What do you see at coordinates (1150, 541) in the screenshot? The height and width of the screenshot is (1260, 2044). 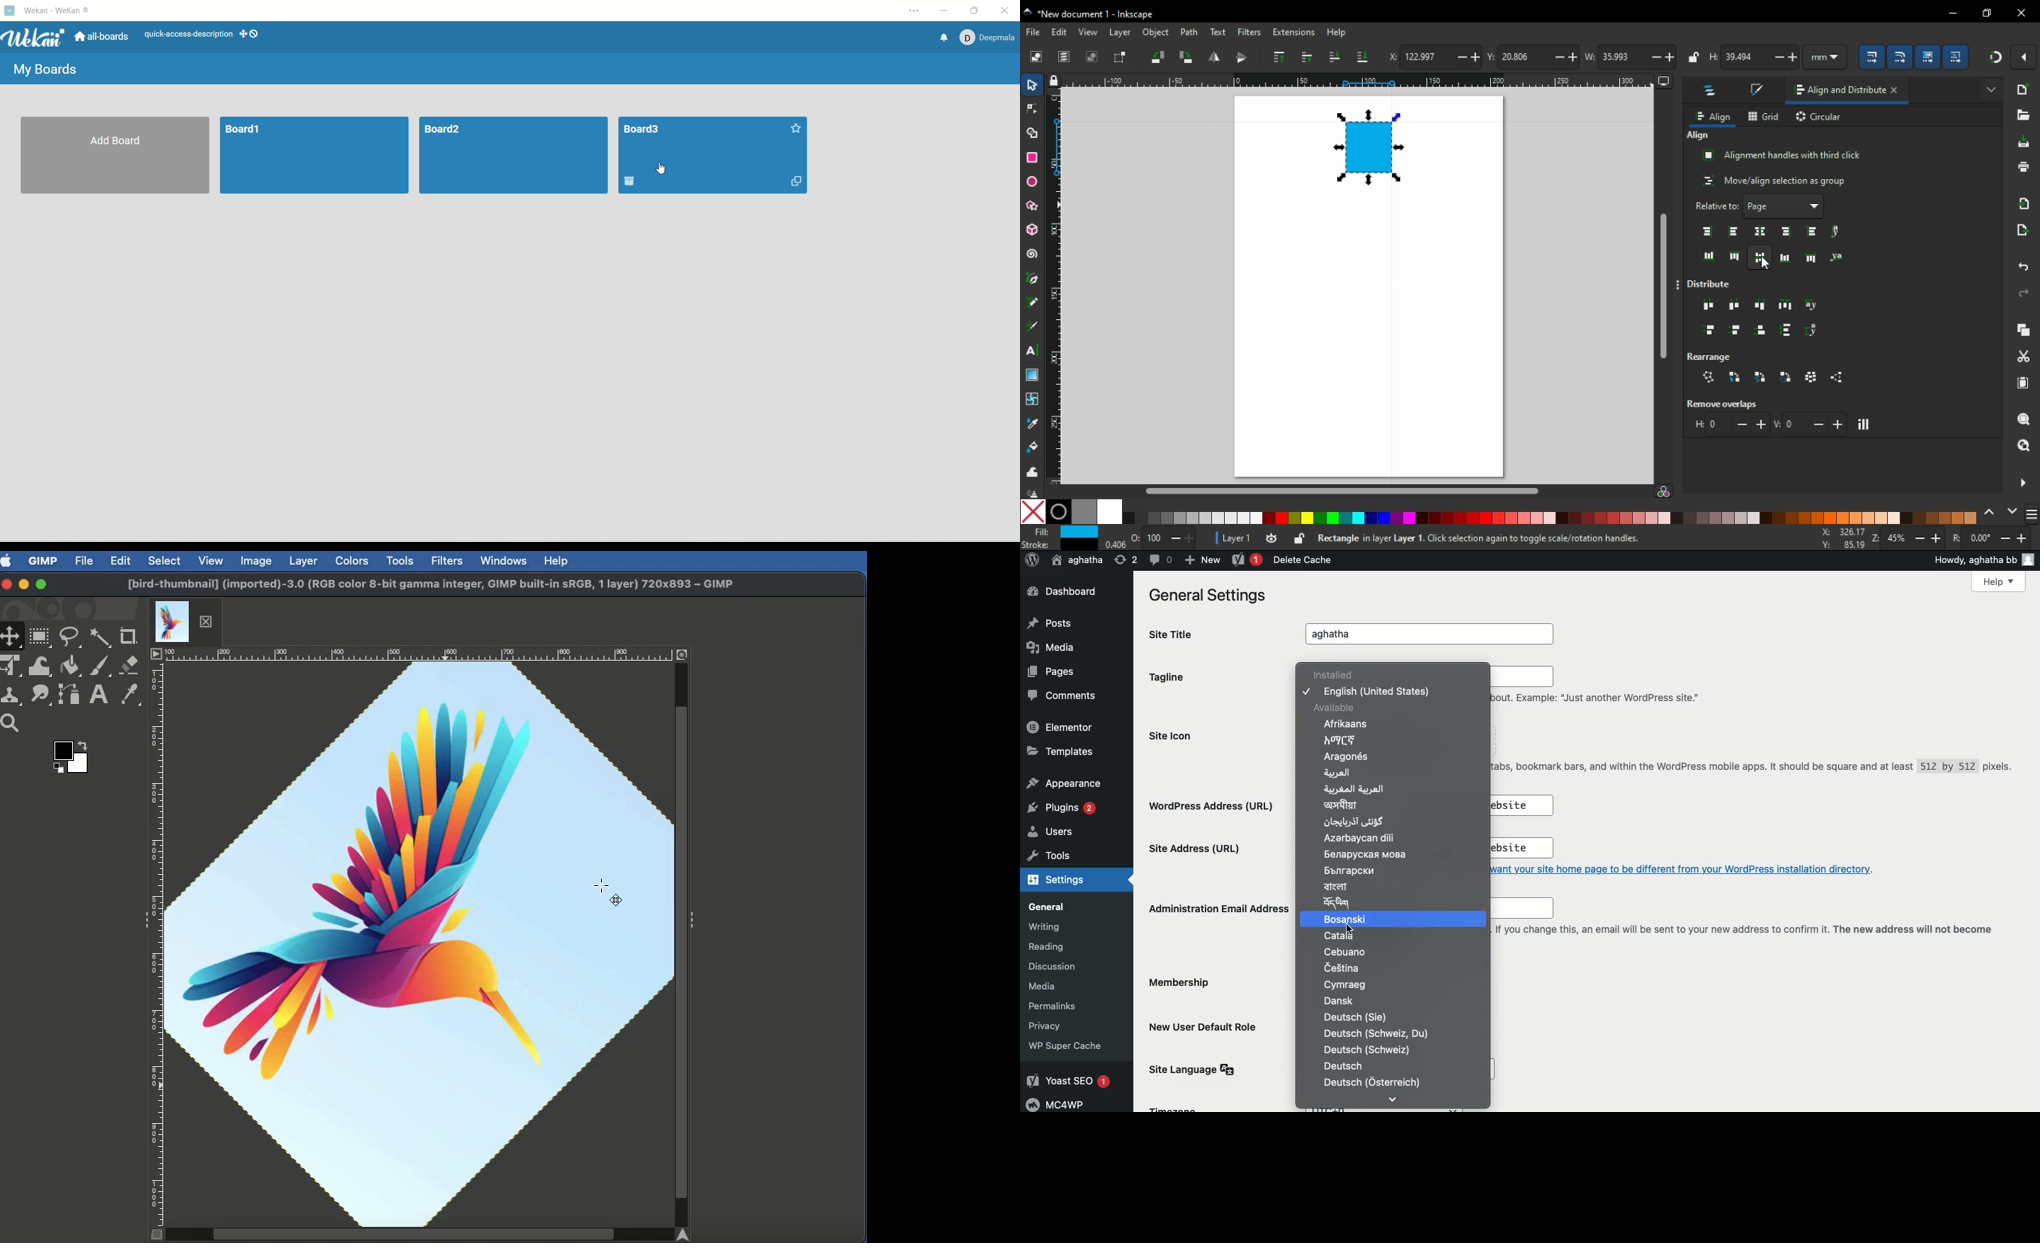 I see `opacity` at bounding box center [1150, 541].